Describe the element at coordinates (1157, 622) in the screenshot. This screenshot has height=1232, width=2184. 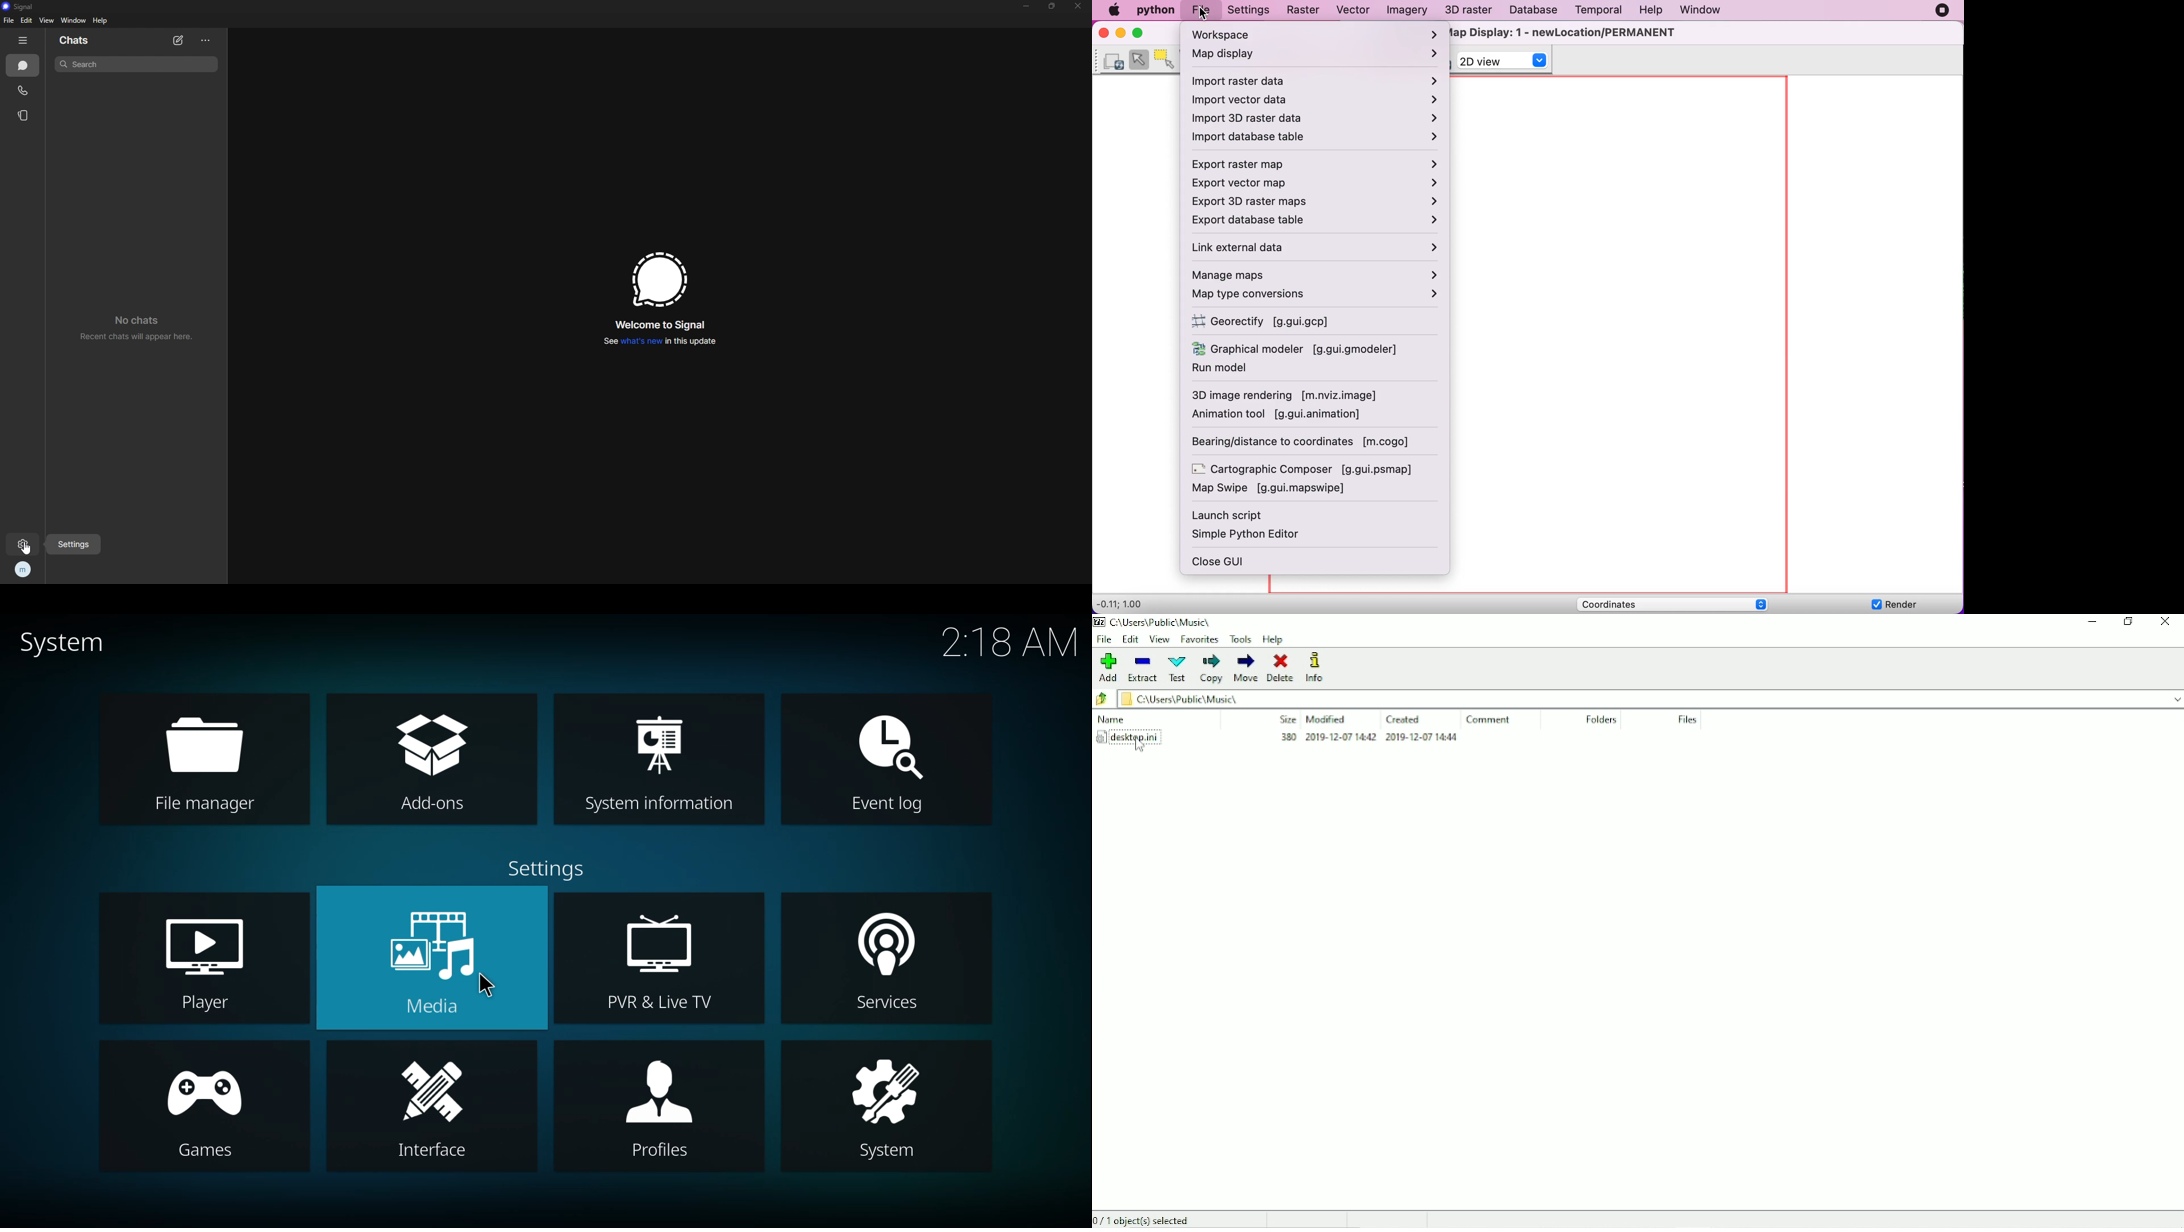
I see `Location` at that location.